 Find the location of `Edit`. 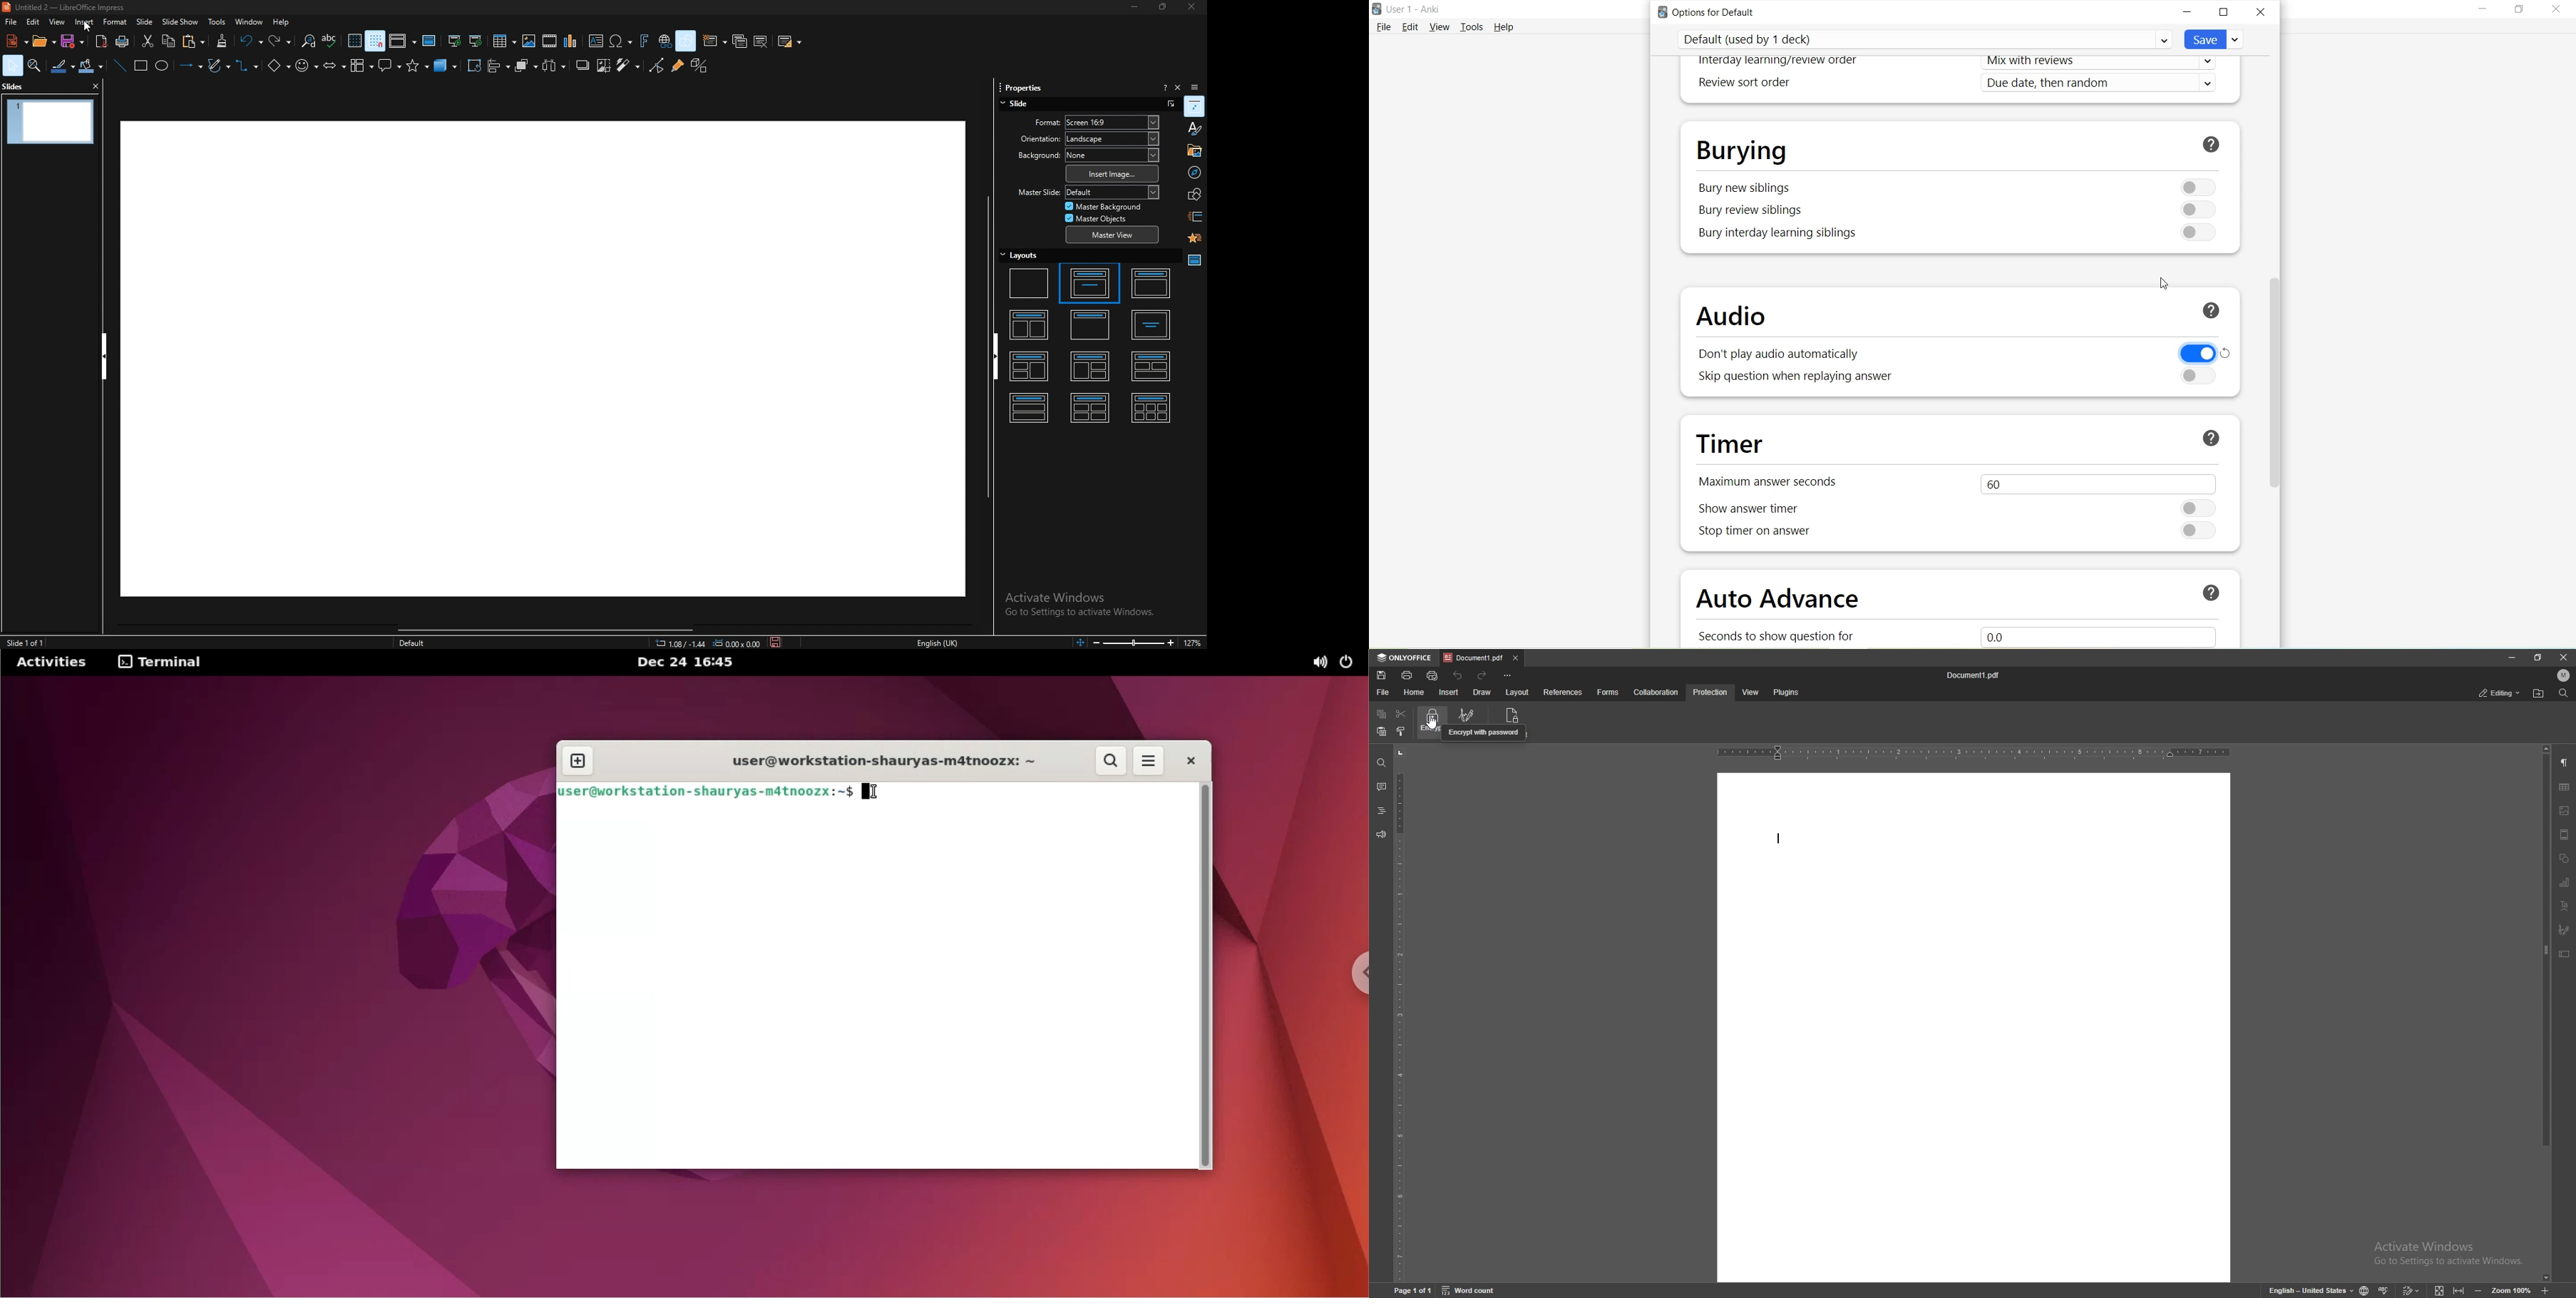

Edit is located at coordinates (1411, 26).